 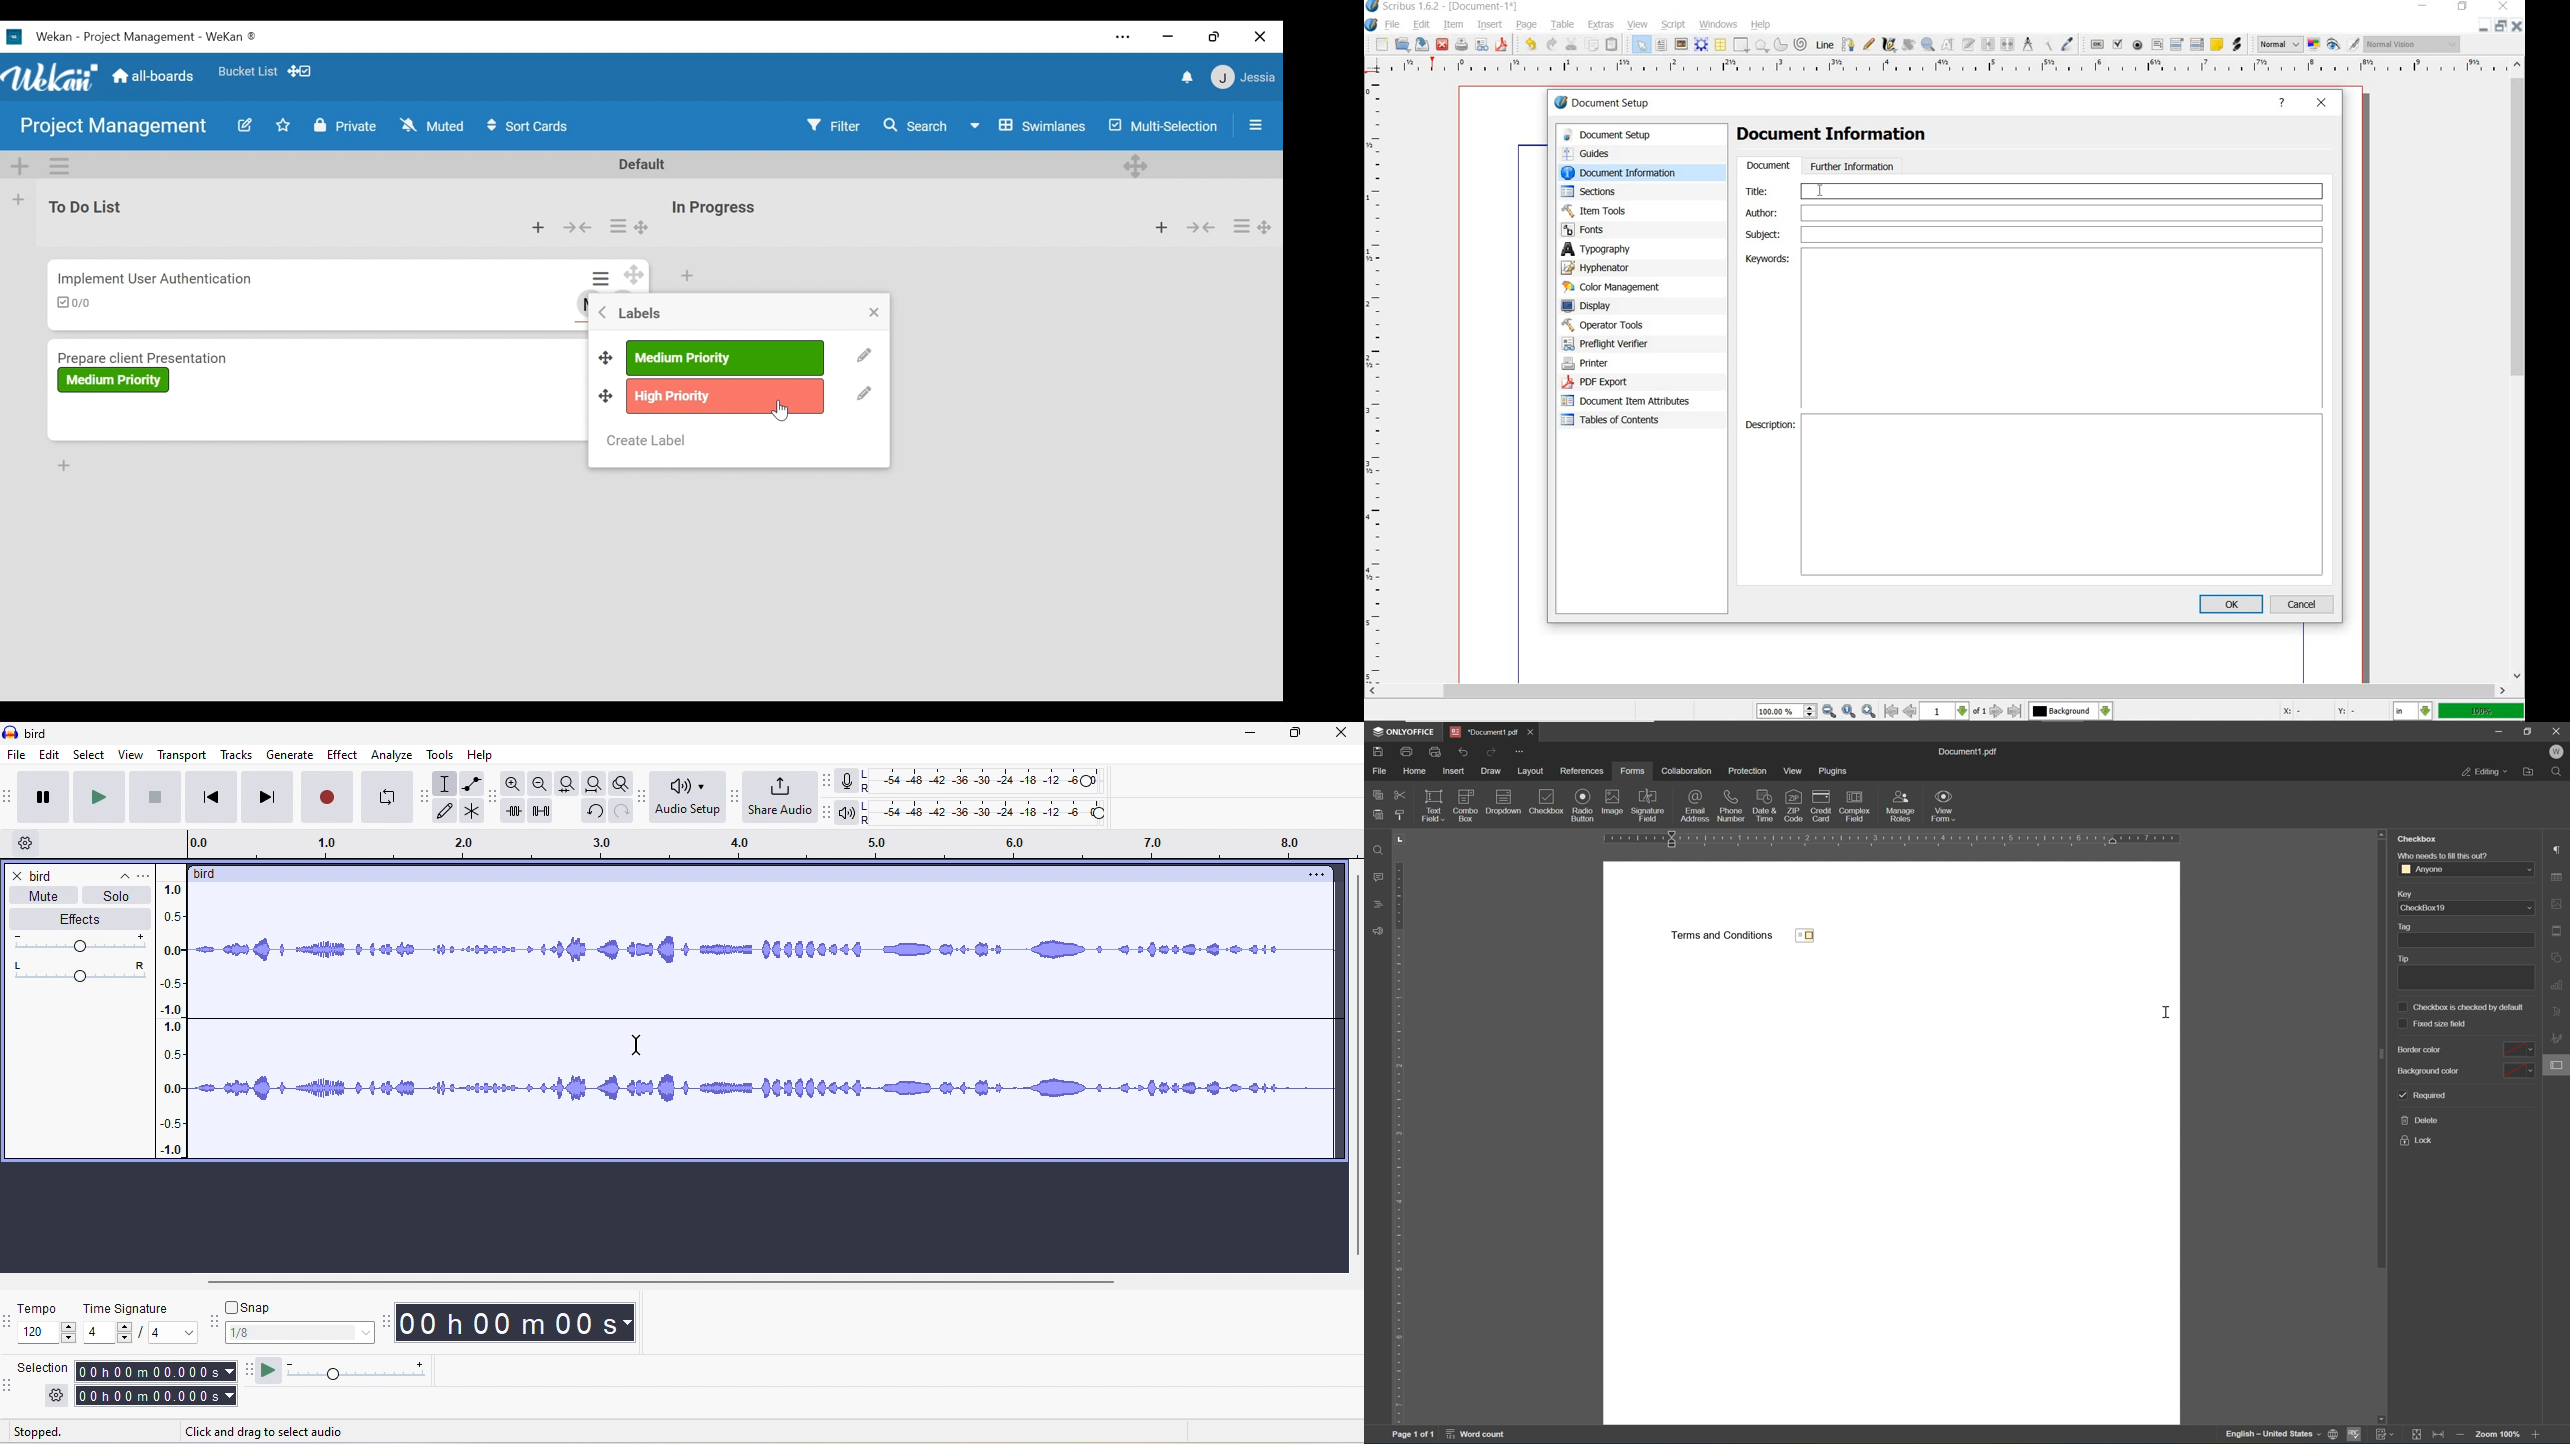 I want to click on Description, so click(x=2064, y=494).